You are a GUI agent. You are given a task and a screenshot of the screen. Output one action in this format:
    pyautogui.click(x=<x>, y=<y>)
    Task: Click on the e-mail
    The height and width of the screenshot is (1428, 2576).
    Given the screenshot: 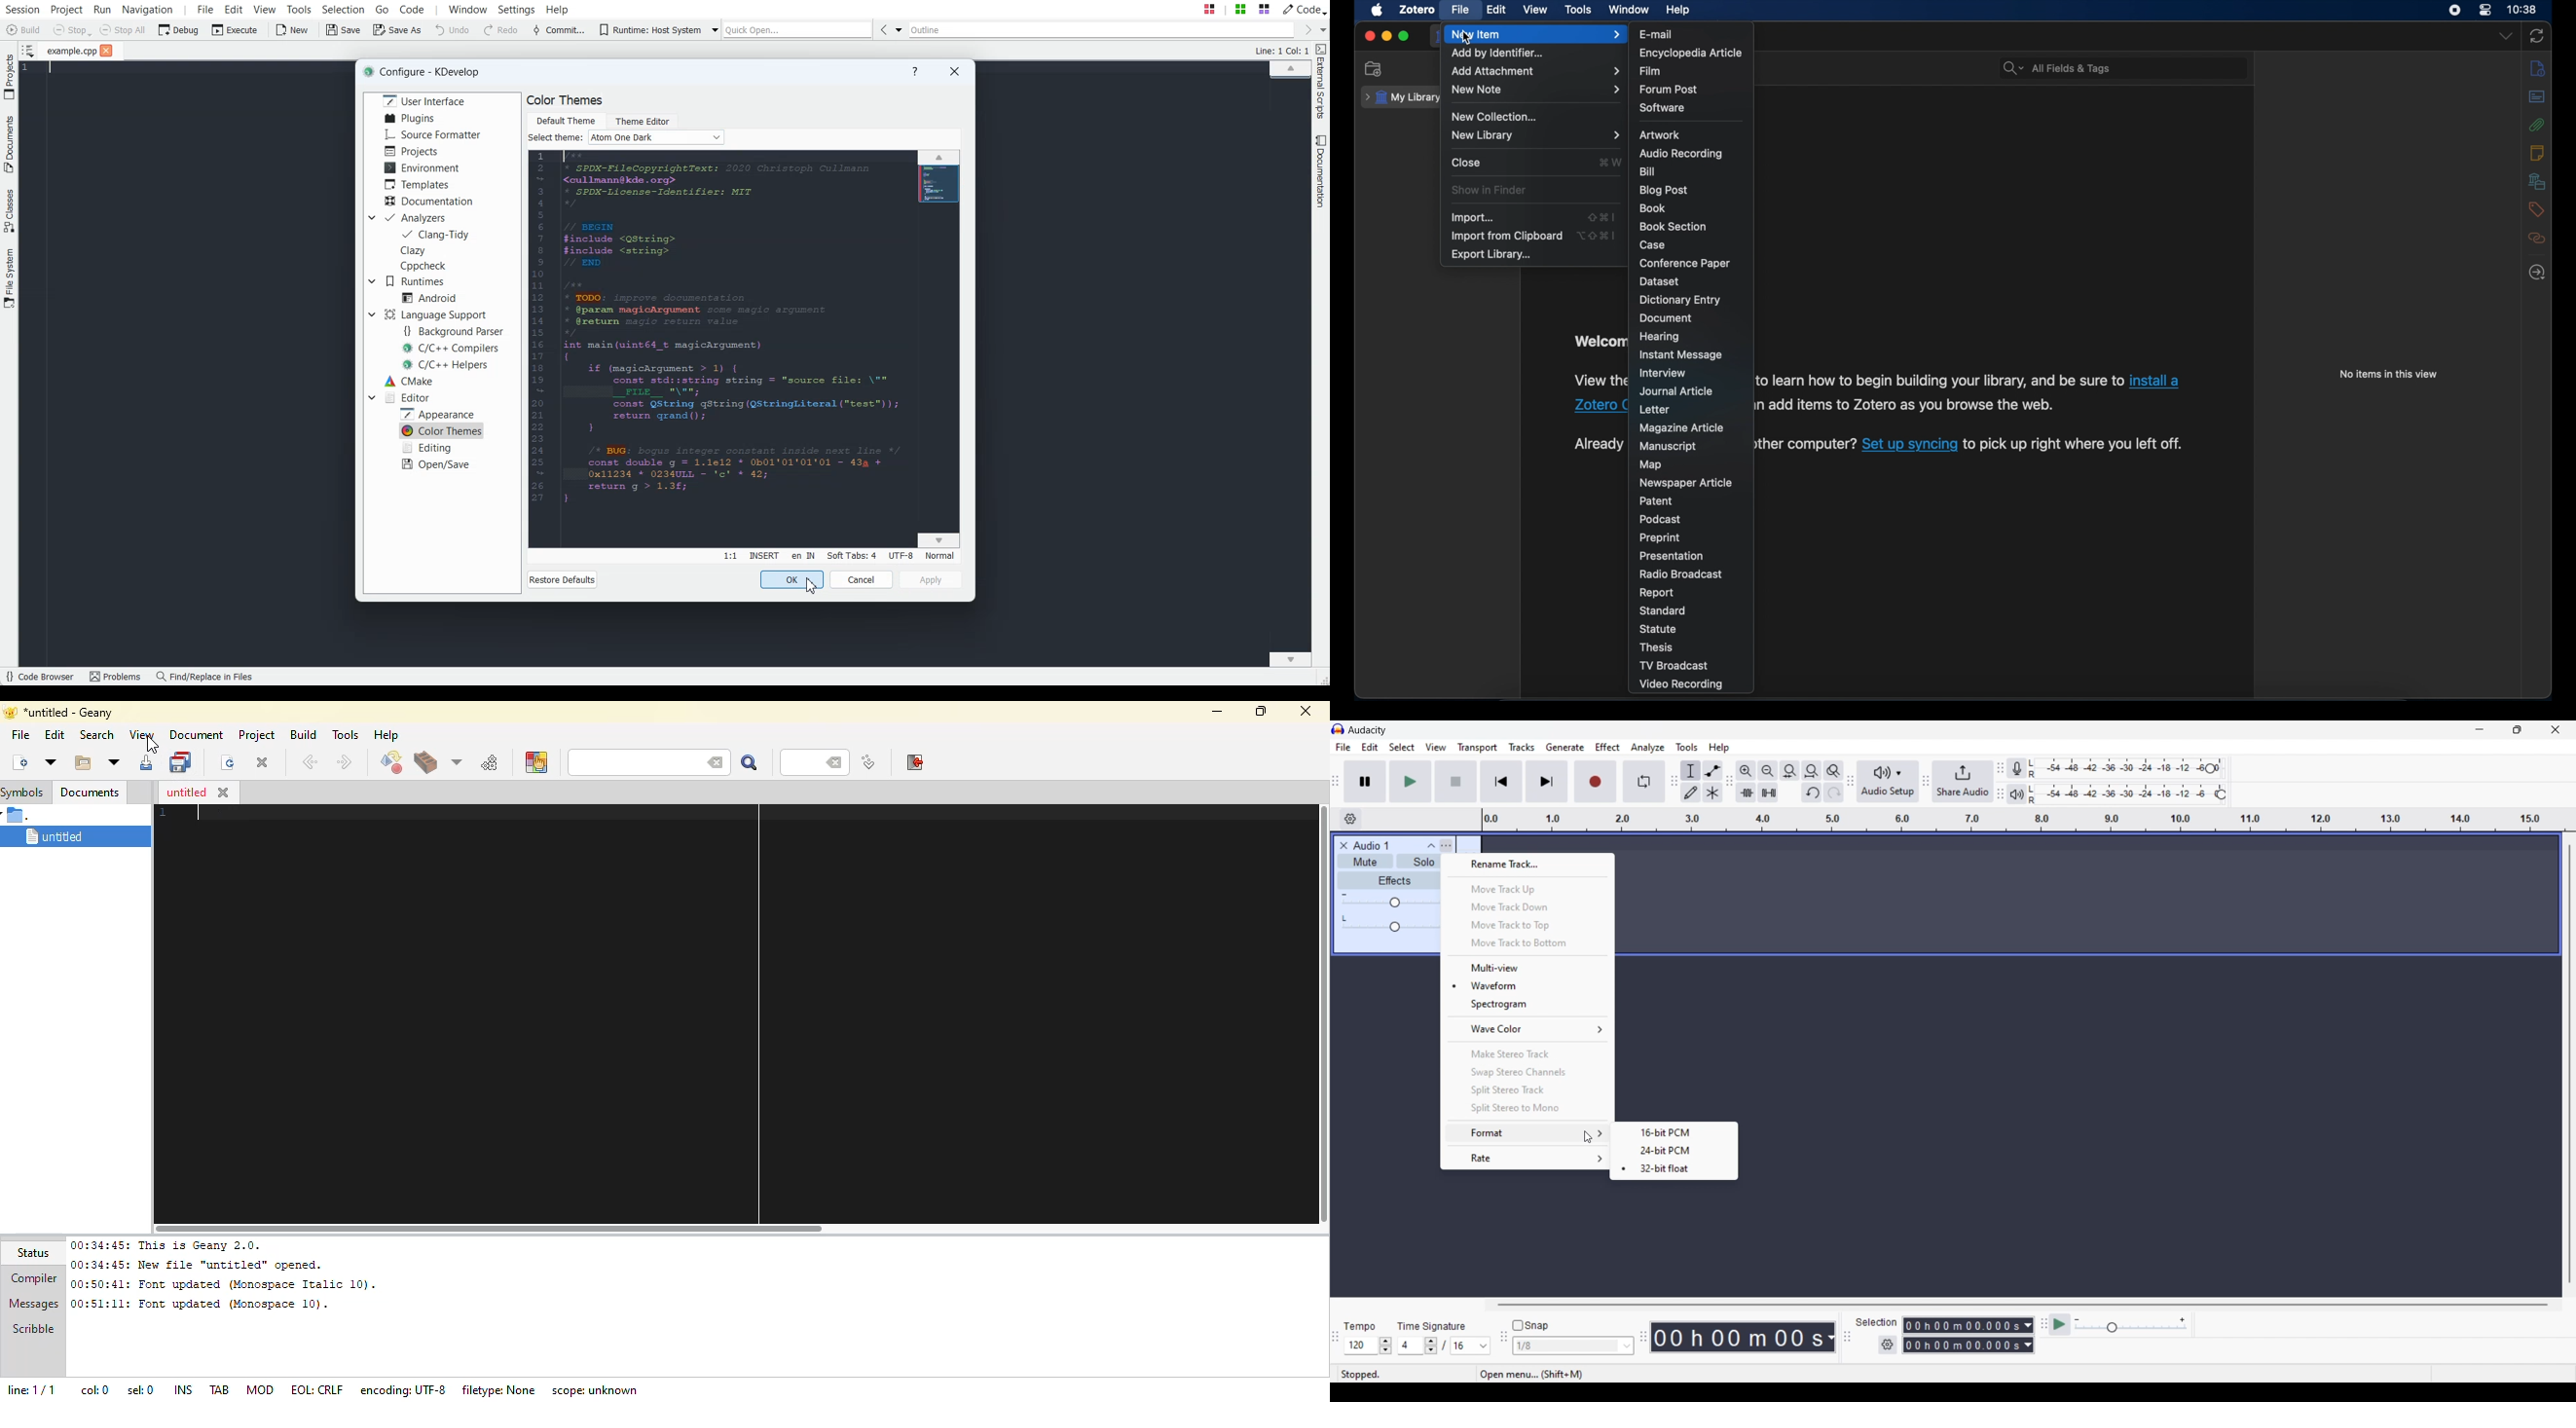 What is the action you would take?
    pyautogui.click(x=1660, y=34)
    